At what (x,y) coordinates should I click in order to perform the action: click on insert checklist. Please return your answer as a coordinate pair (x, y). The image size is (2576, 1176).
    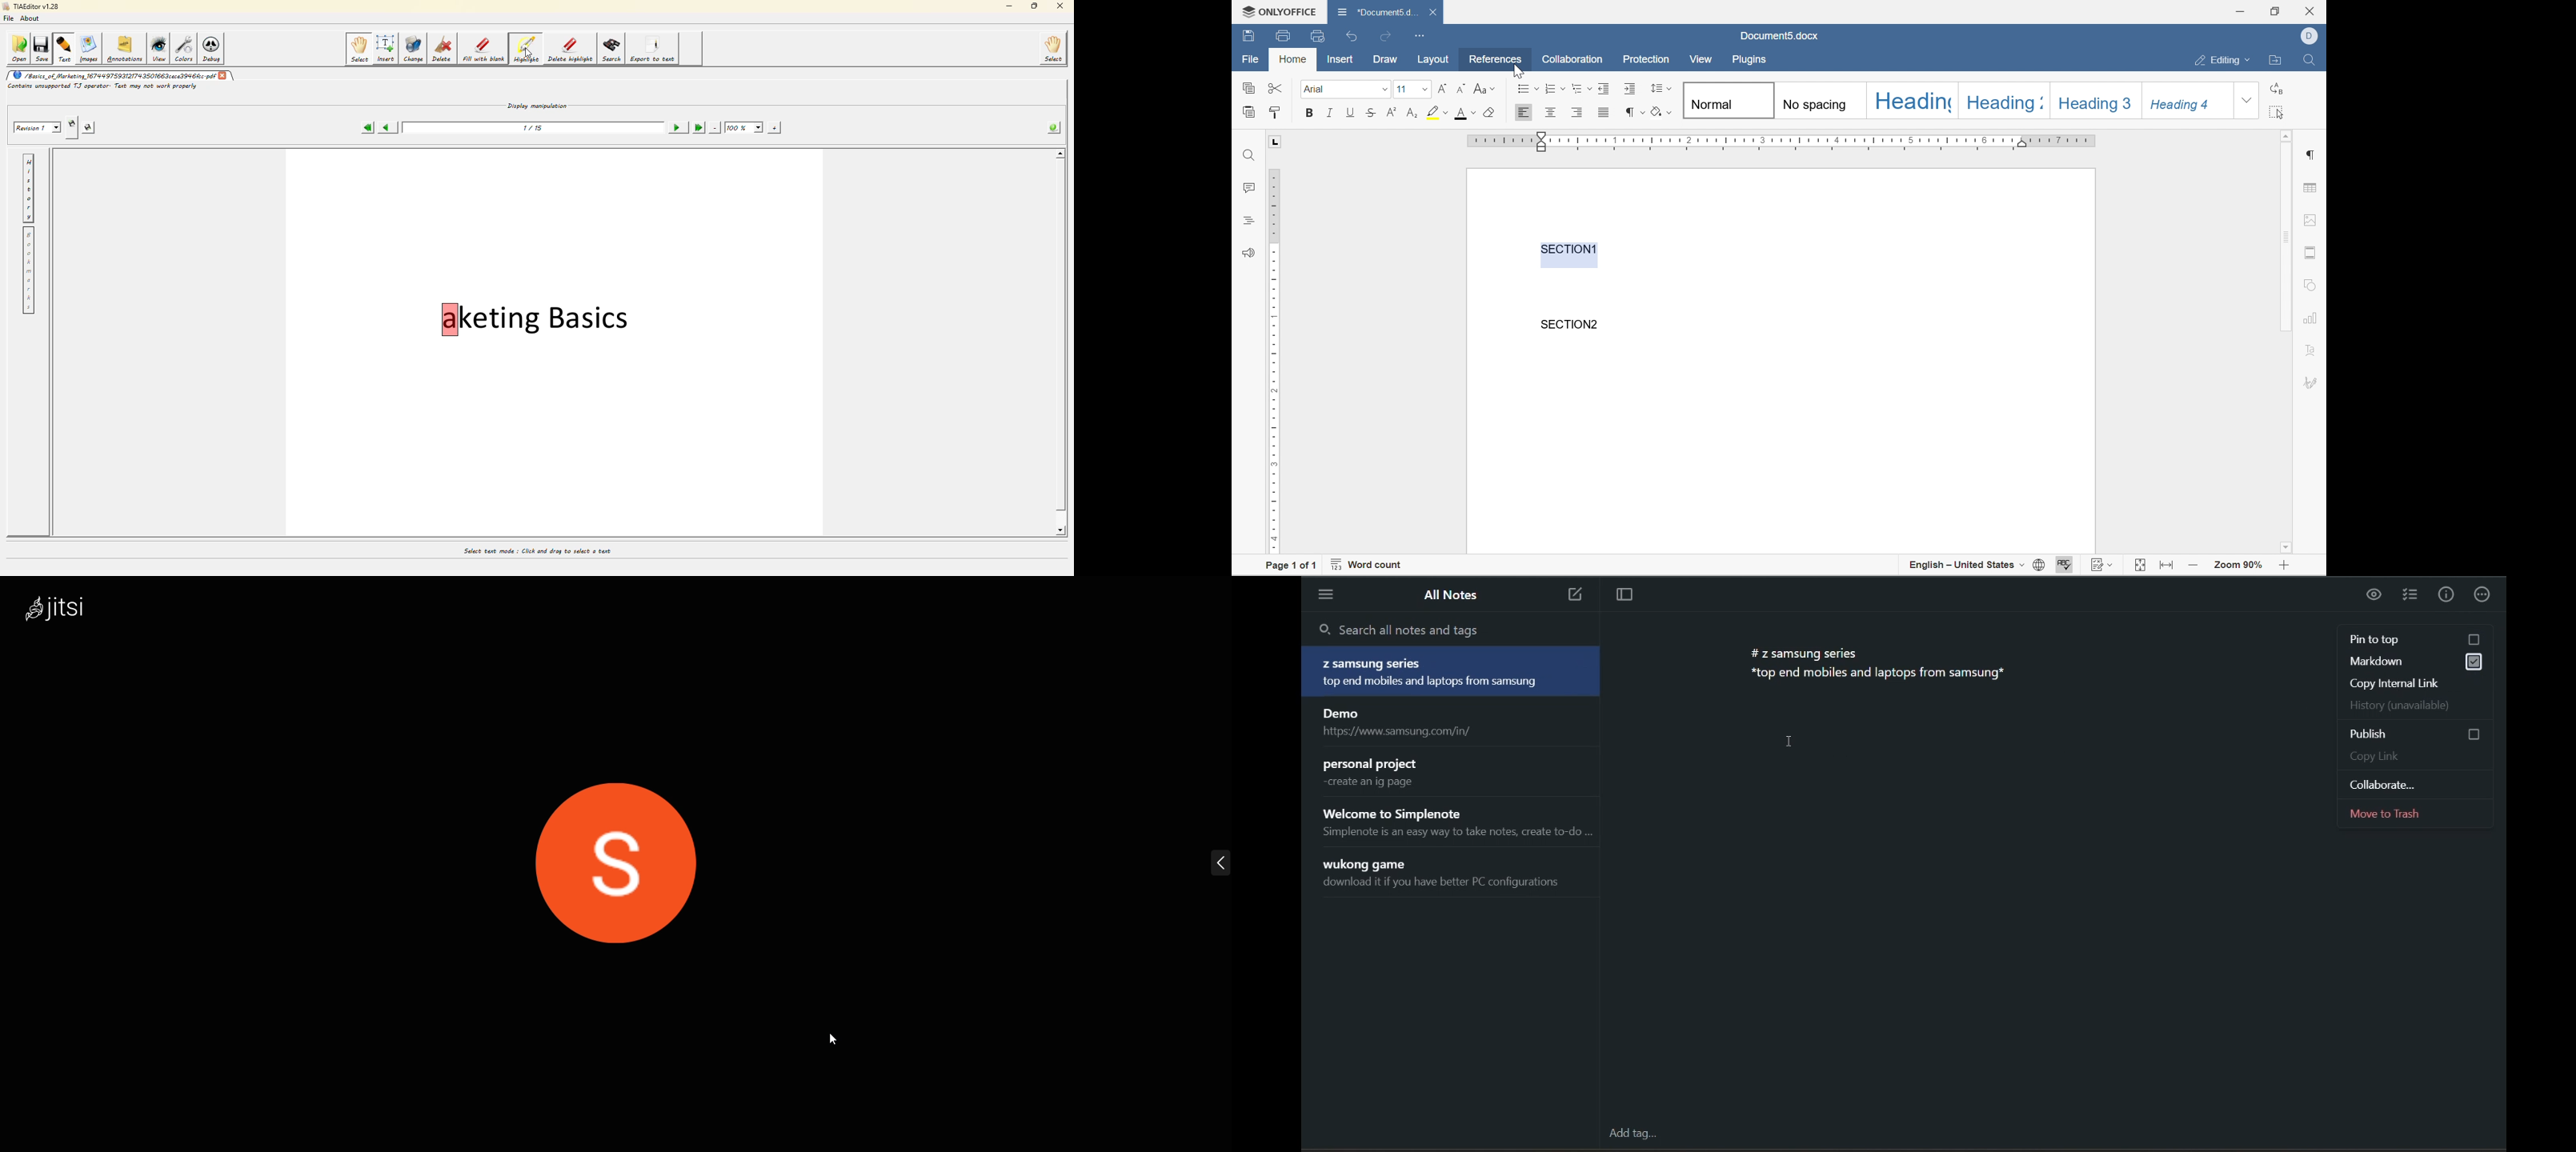
    Looking at the image, I should click on (2412, 594).